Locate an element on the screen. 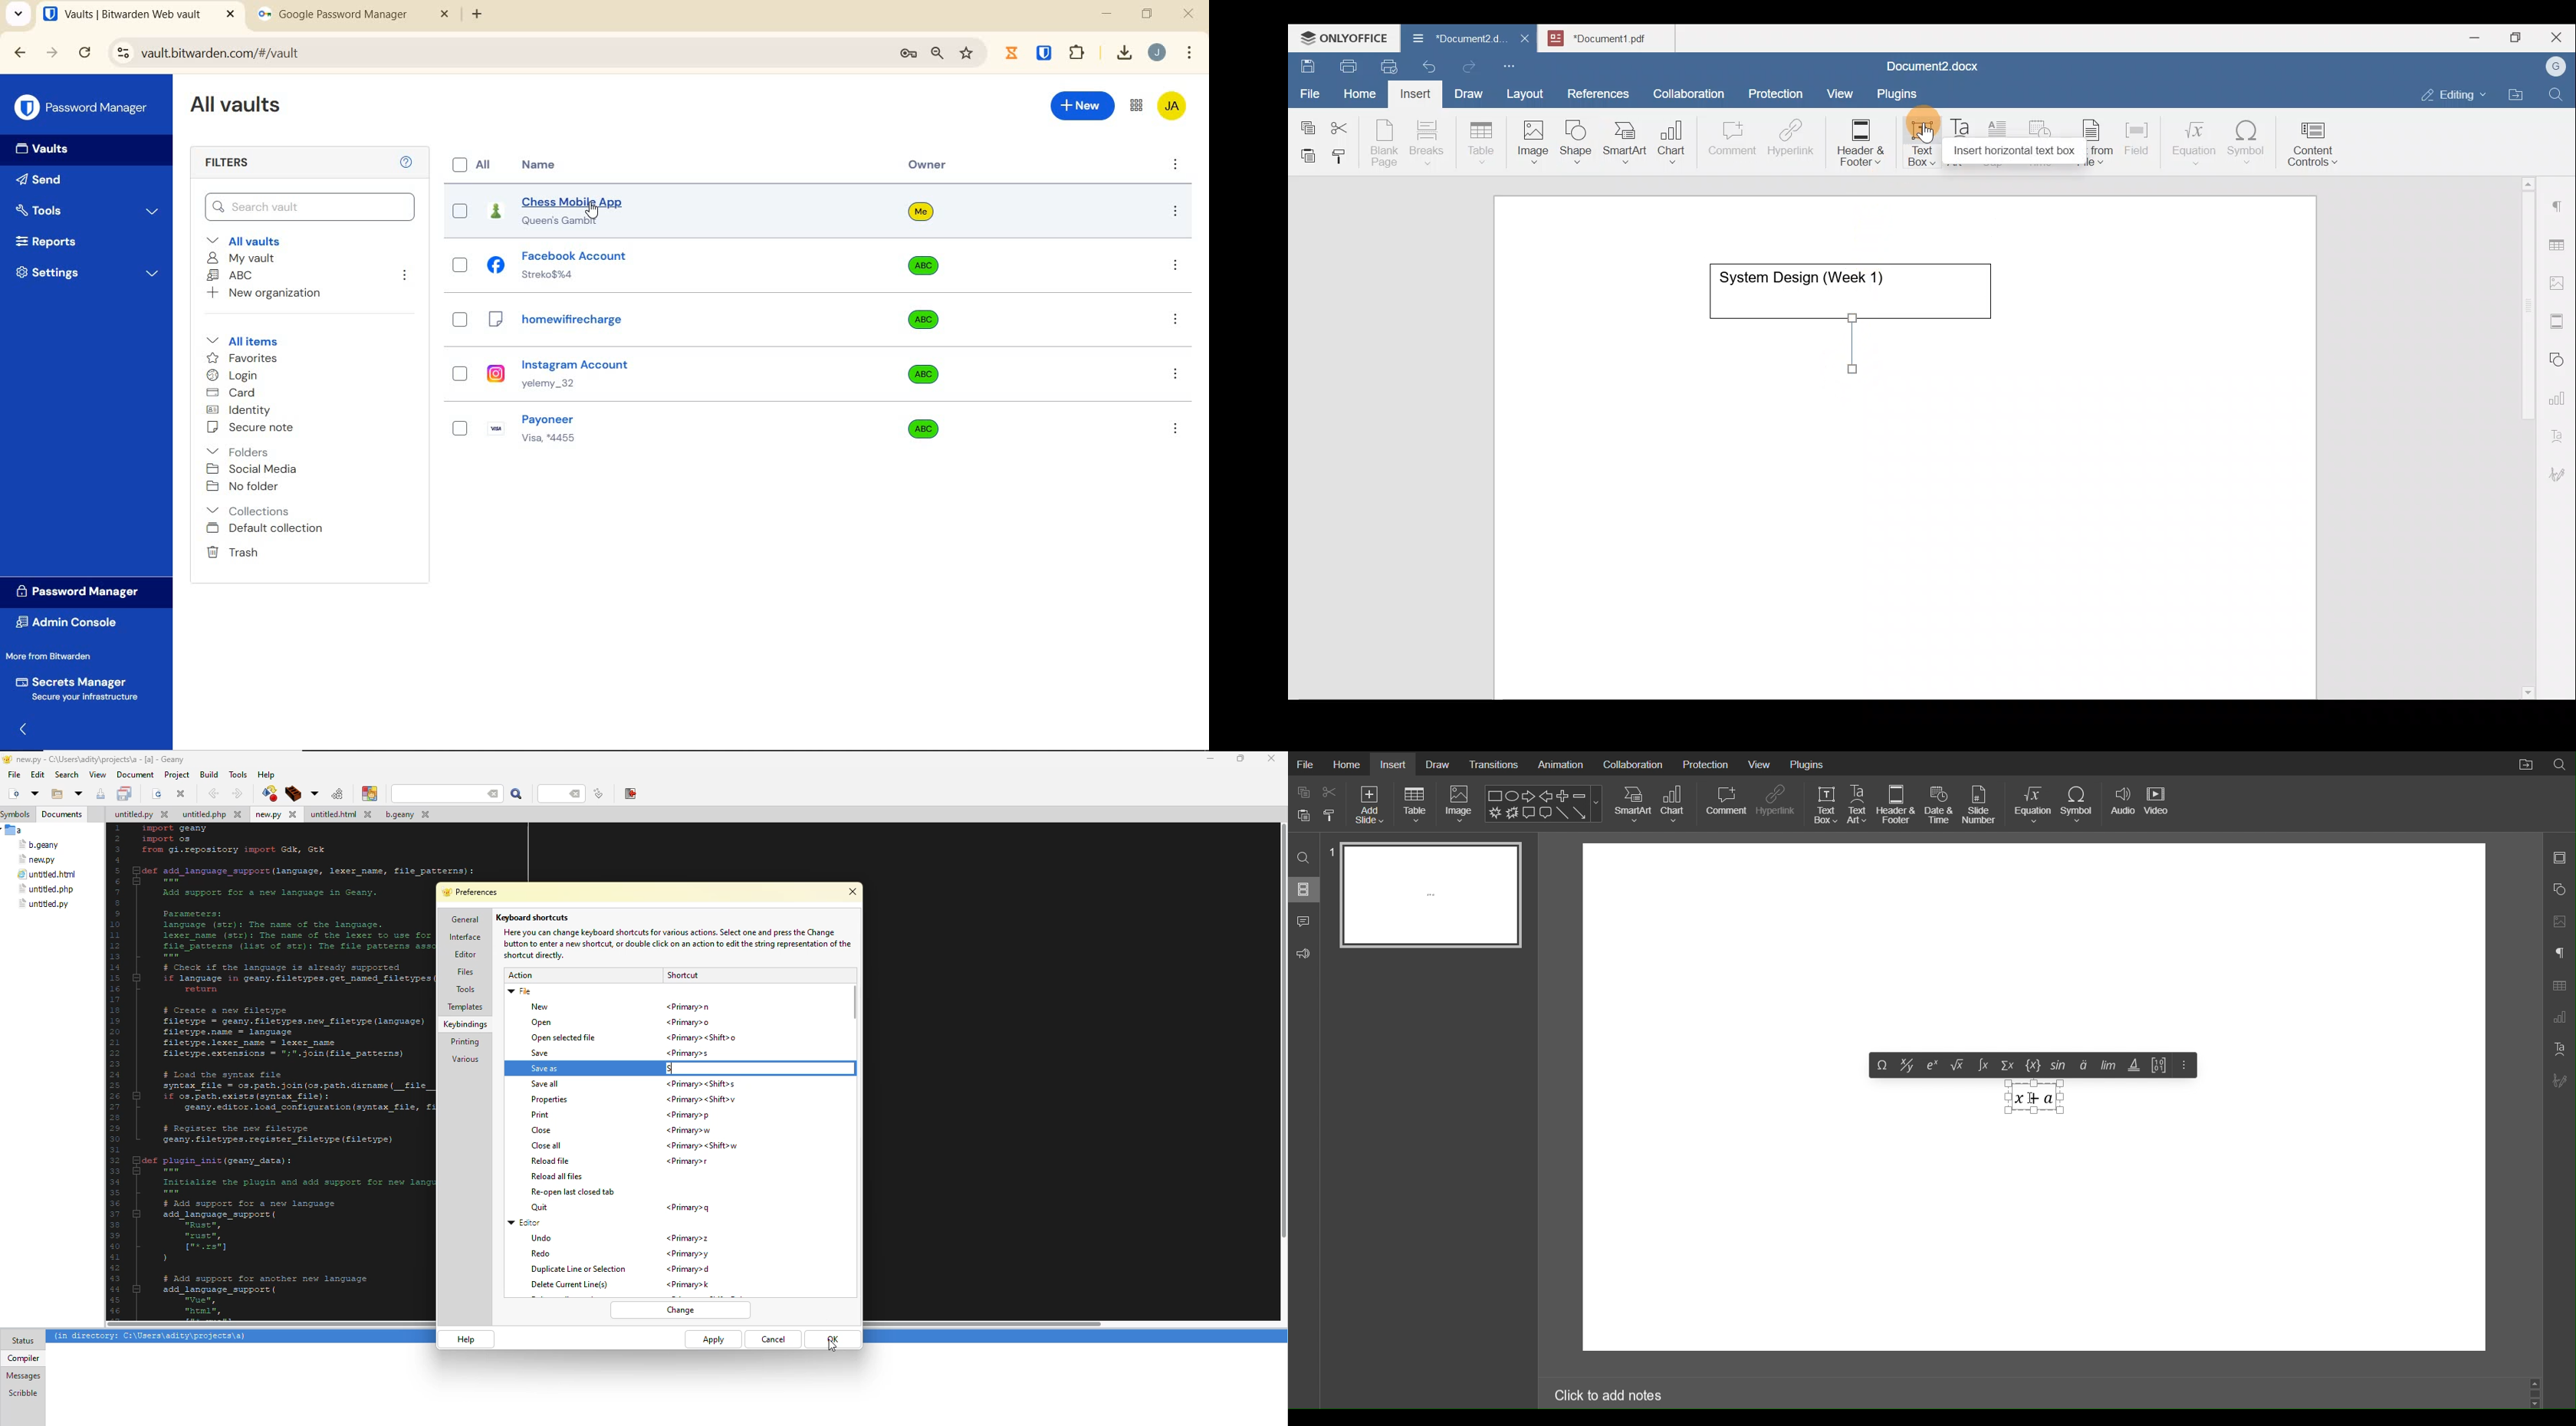 This screenshot has width=2576, height=1428. Slides is located at coordinates (1303, 891).